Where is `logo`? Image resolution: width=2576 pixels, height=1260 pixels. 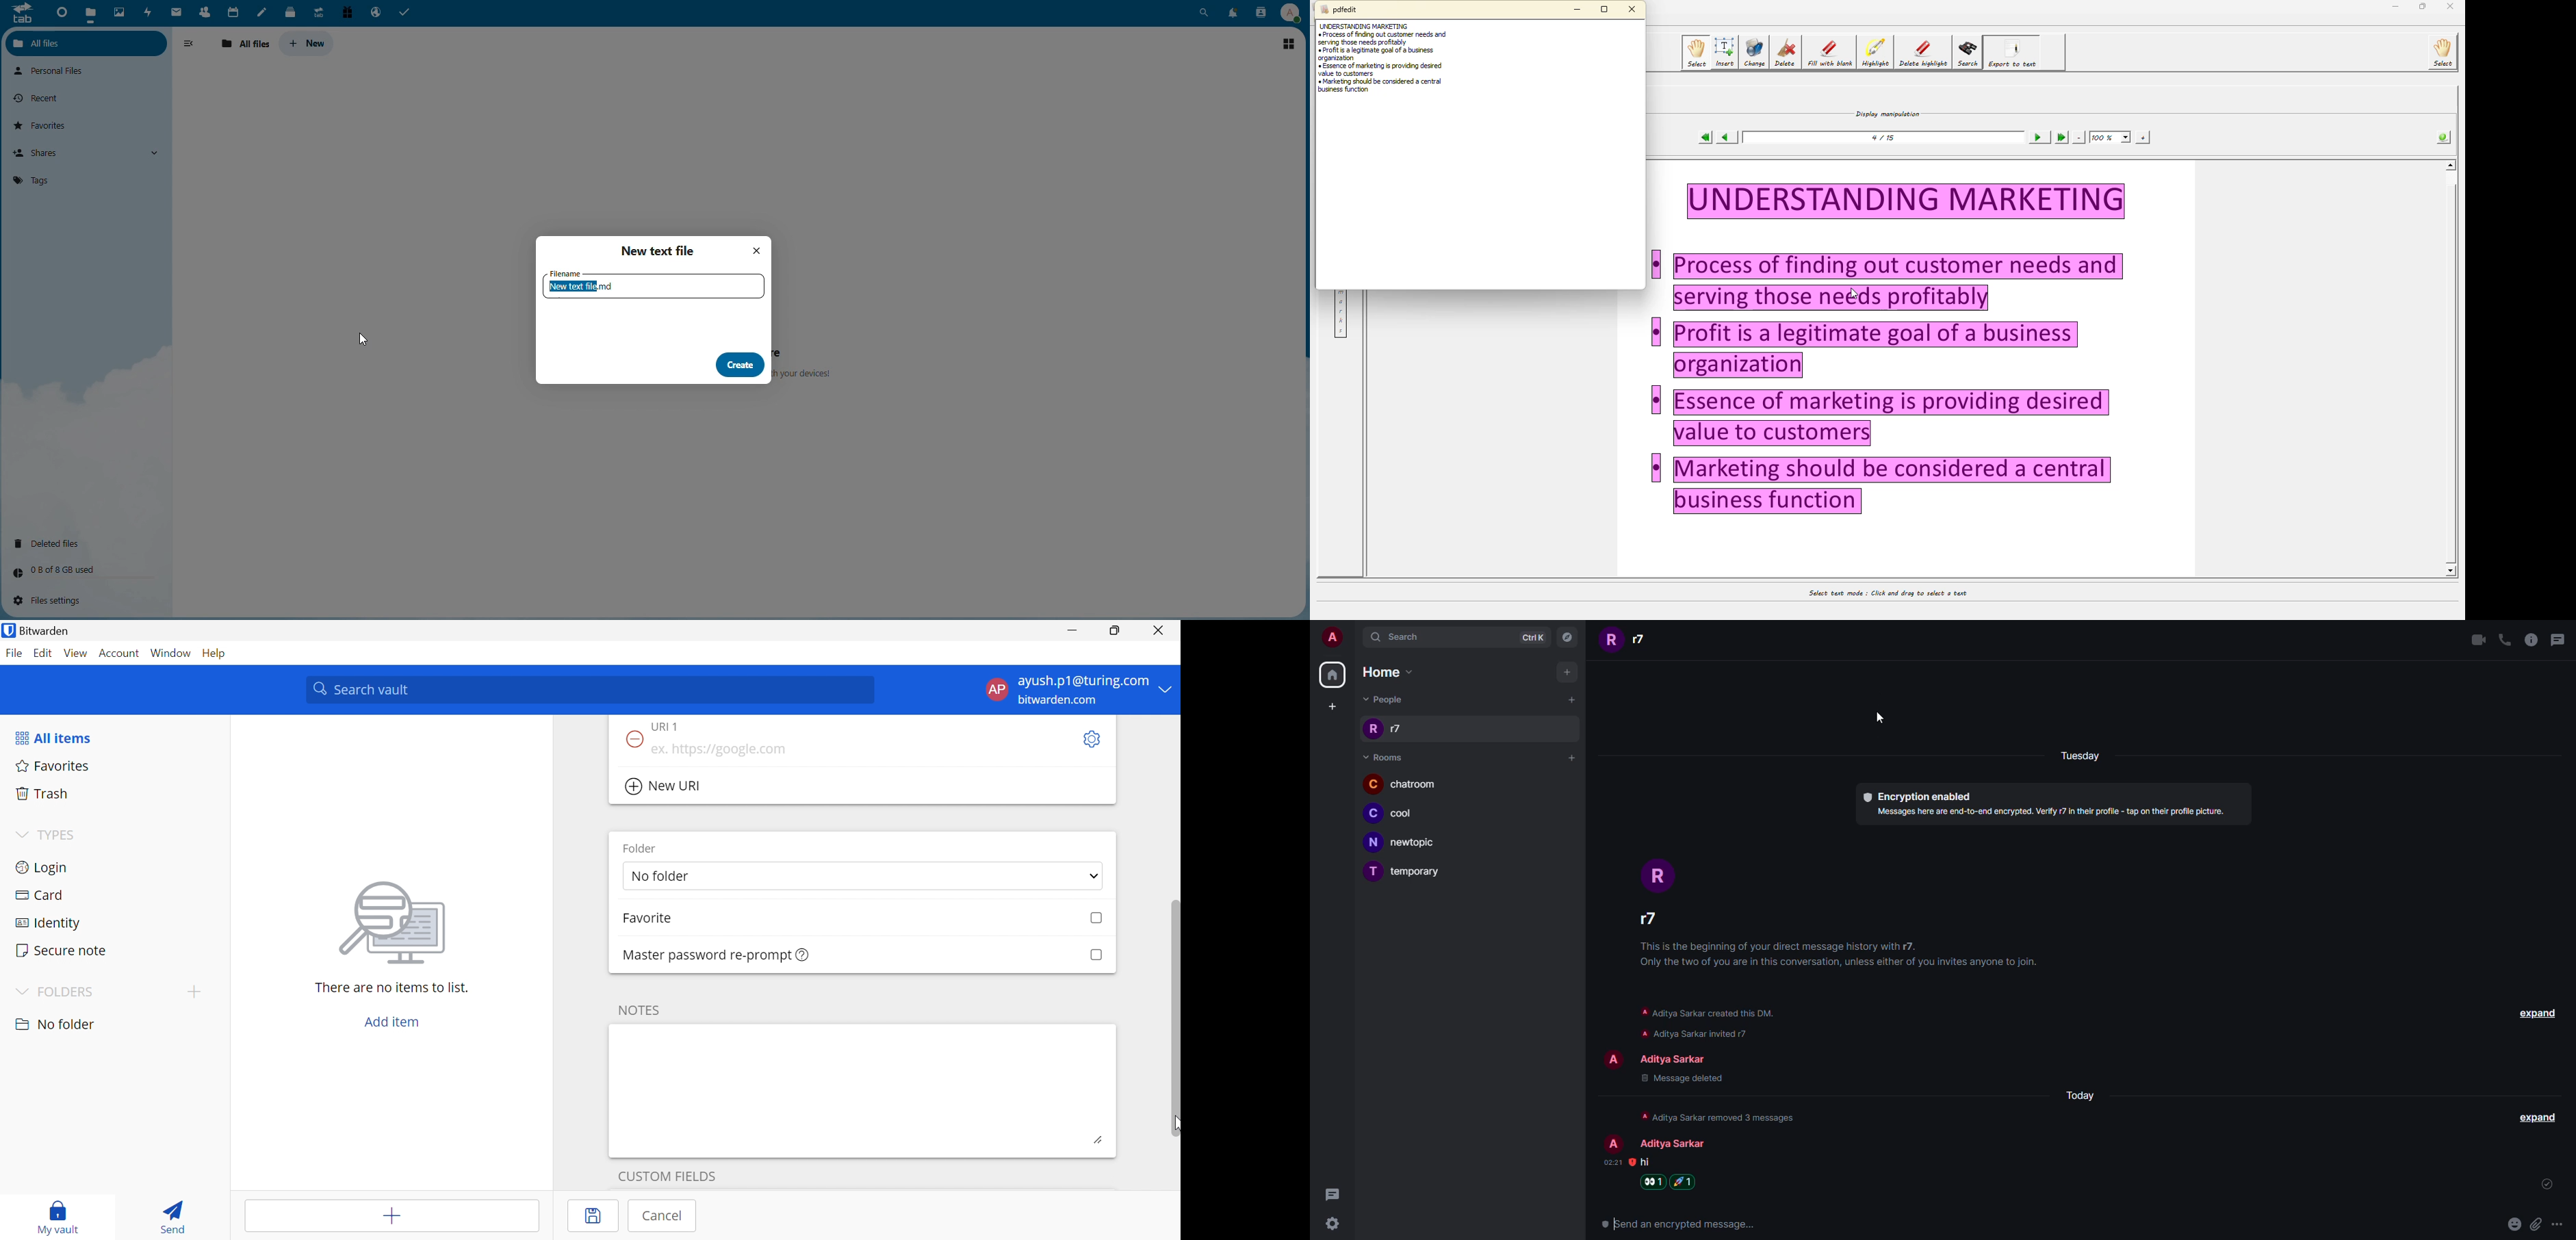
logo is located at coordinates (22, 17).